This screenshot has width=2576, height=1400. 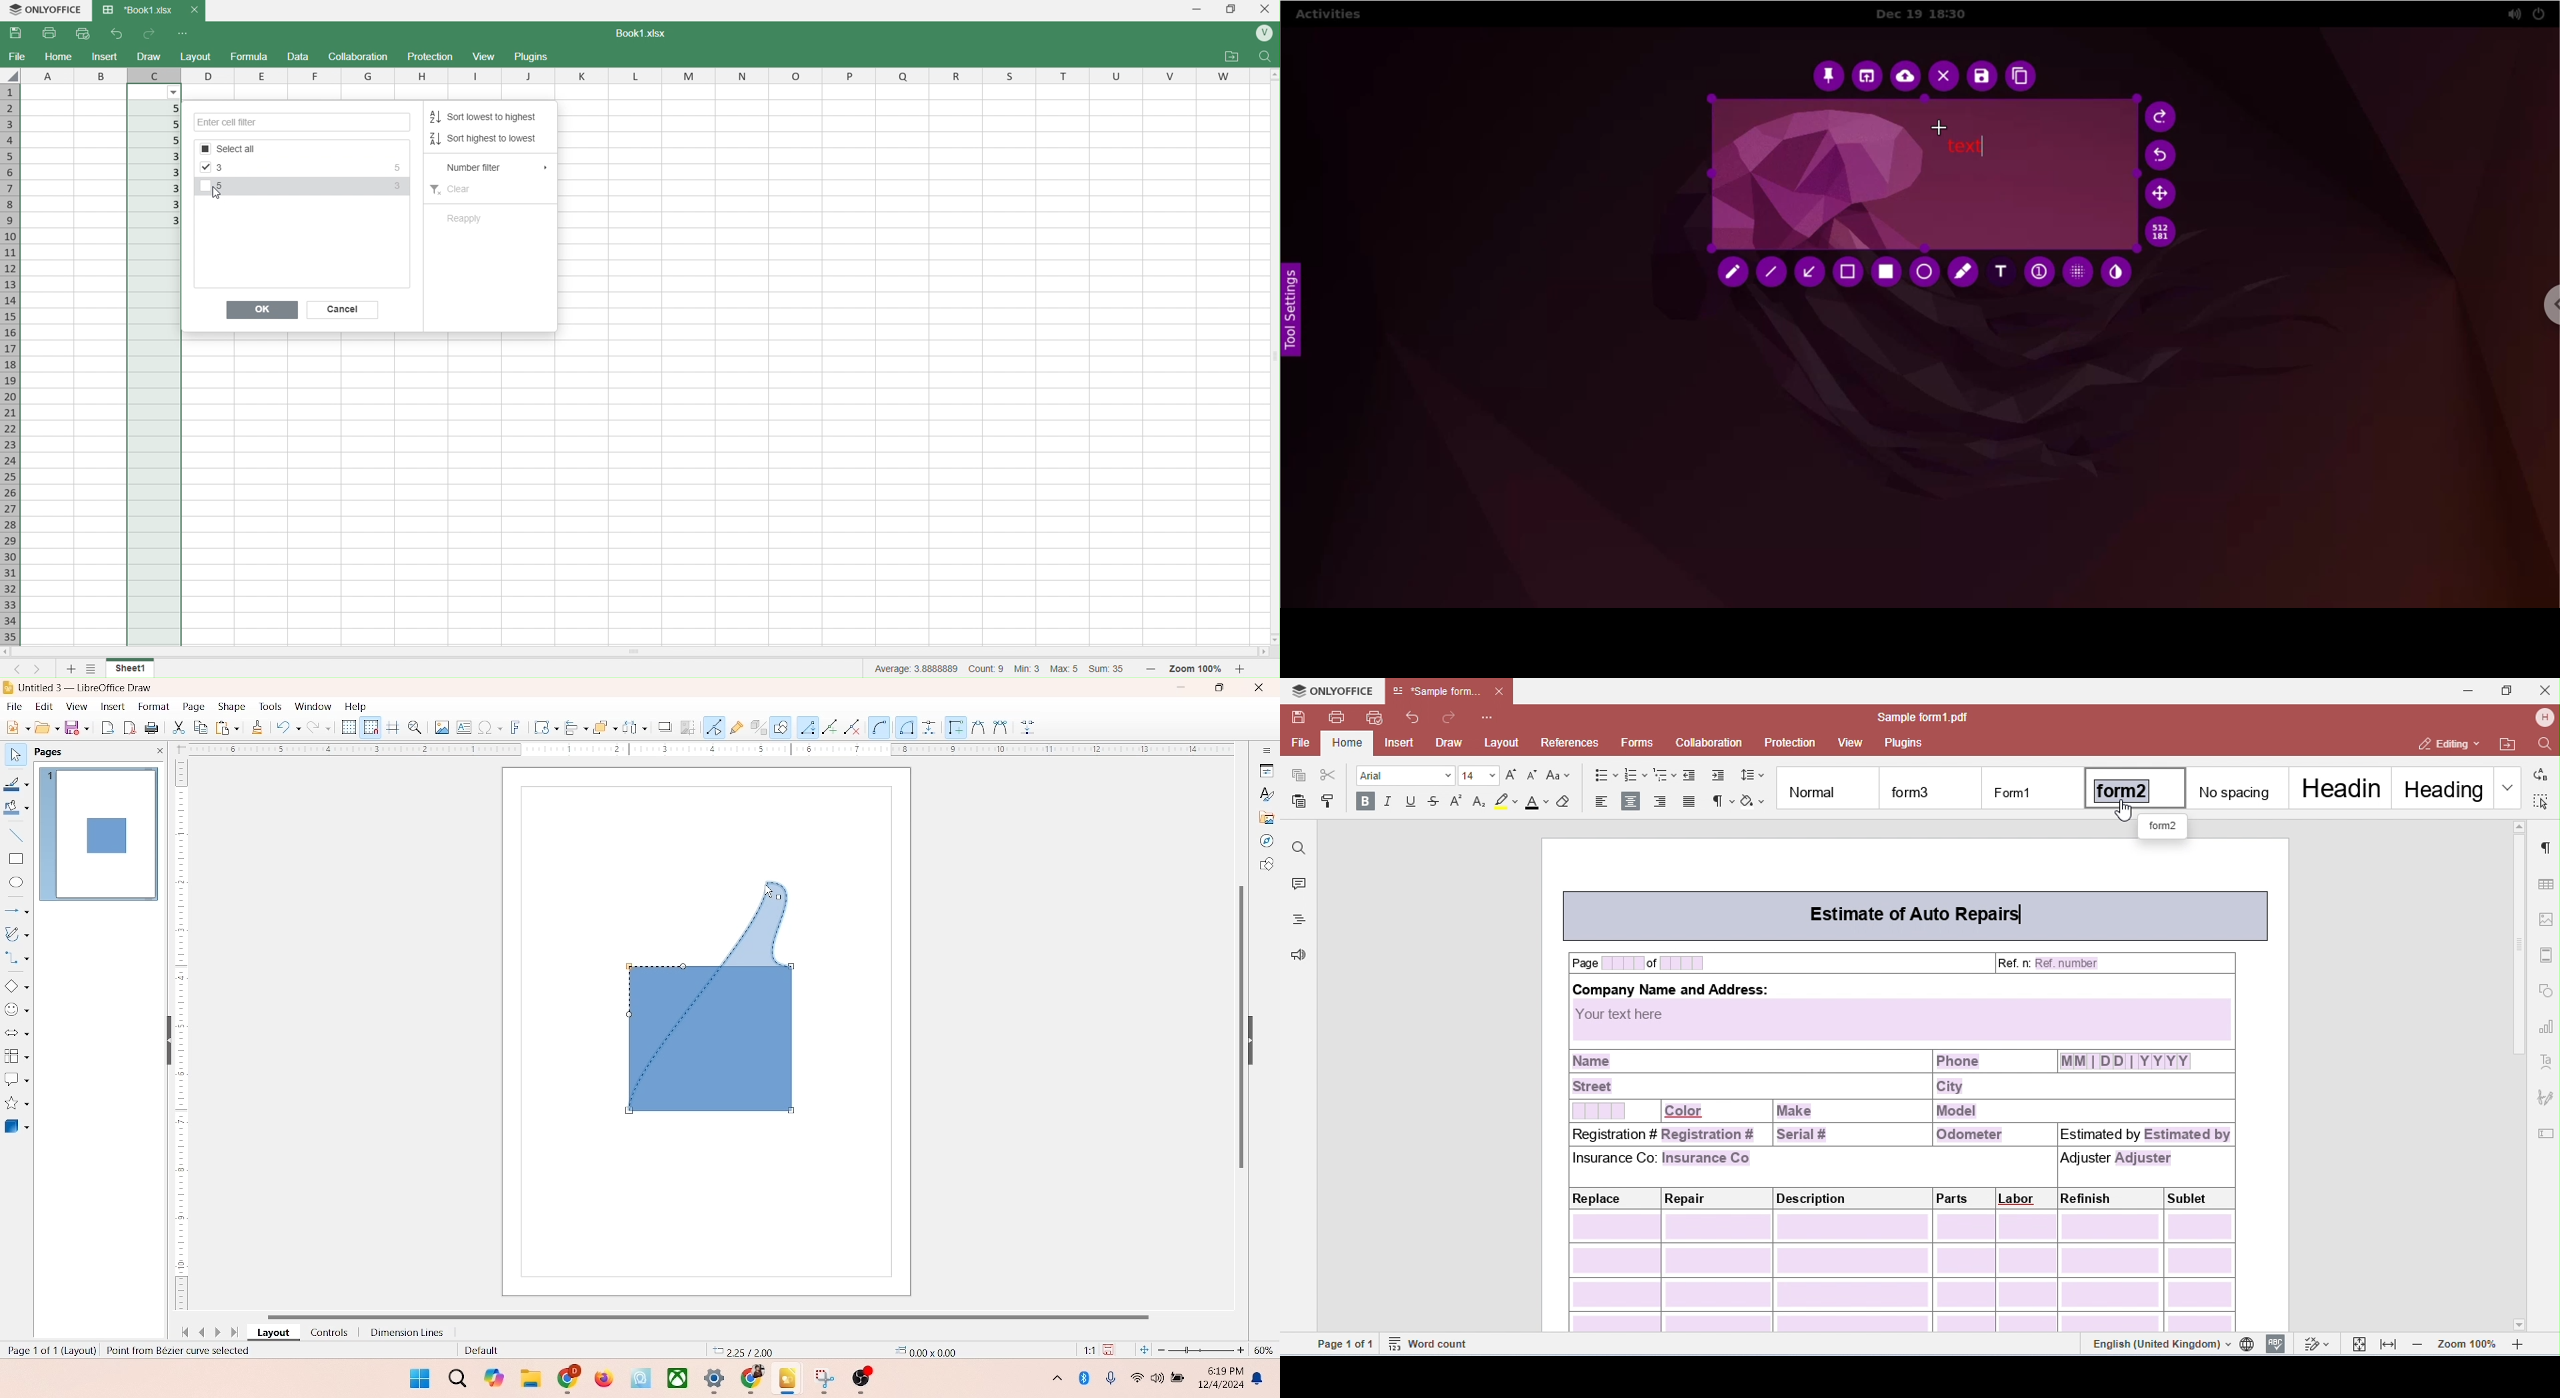 What do you see at coordinates (293, 150) in the screenshot?
I see `Options` at bounding box center [293, 150].